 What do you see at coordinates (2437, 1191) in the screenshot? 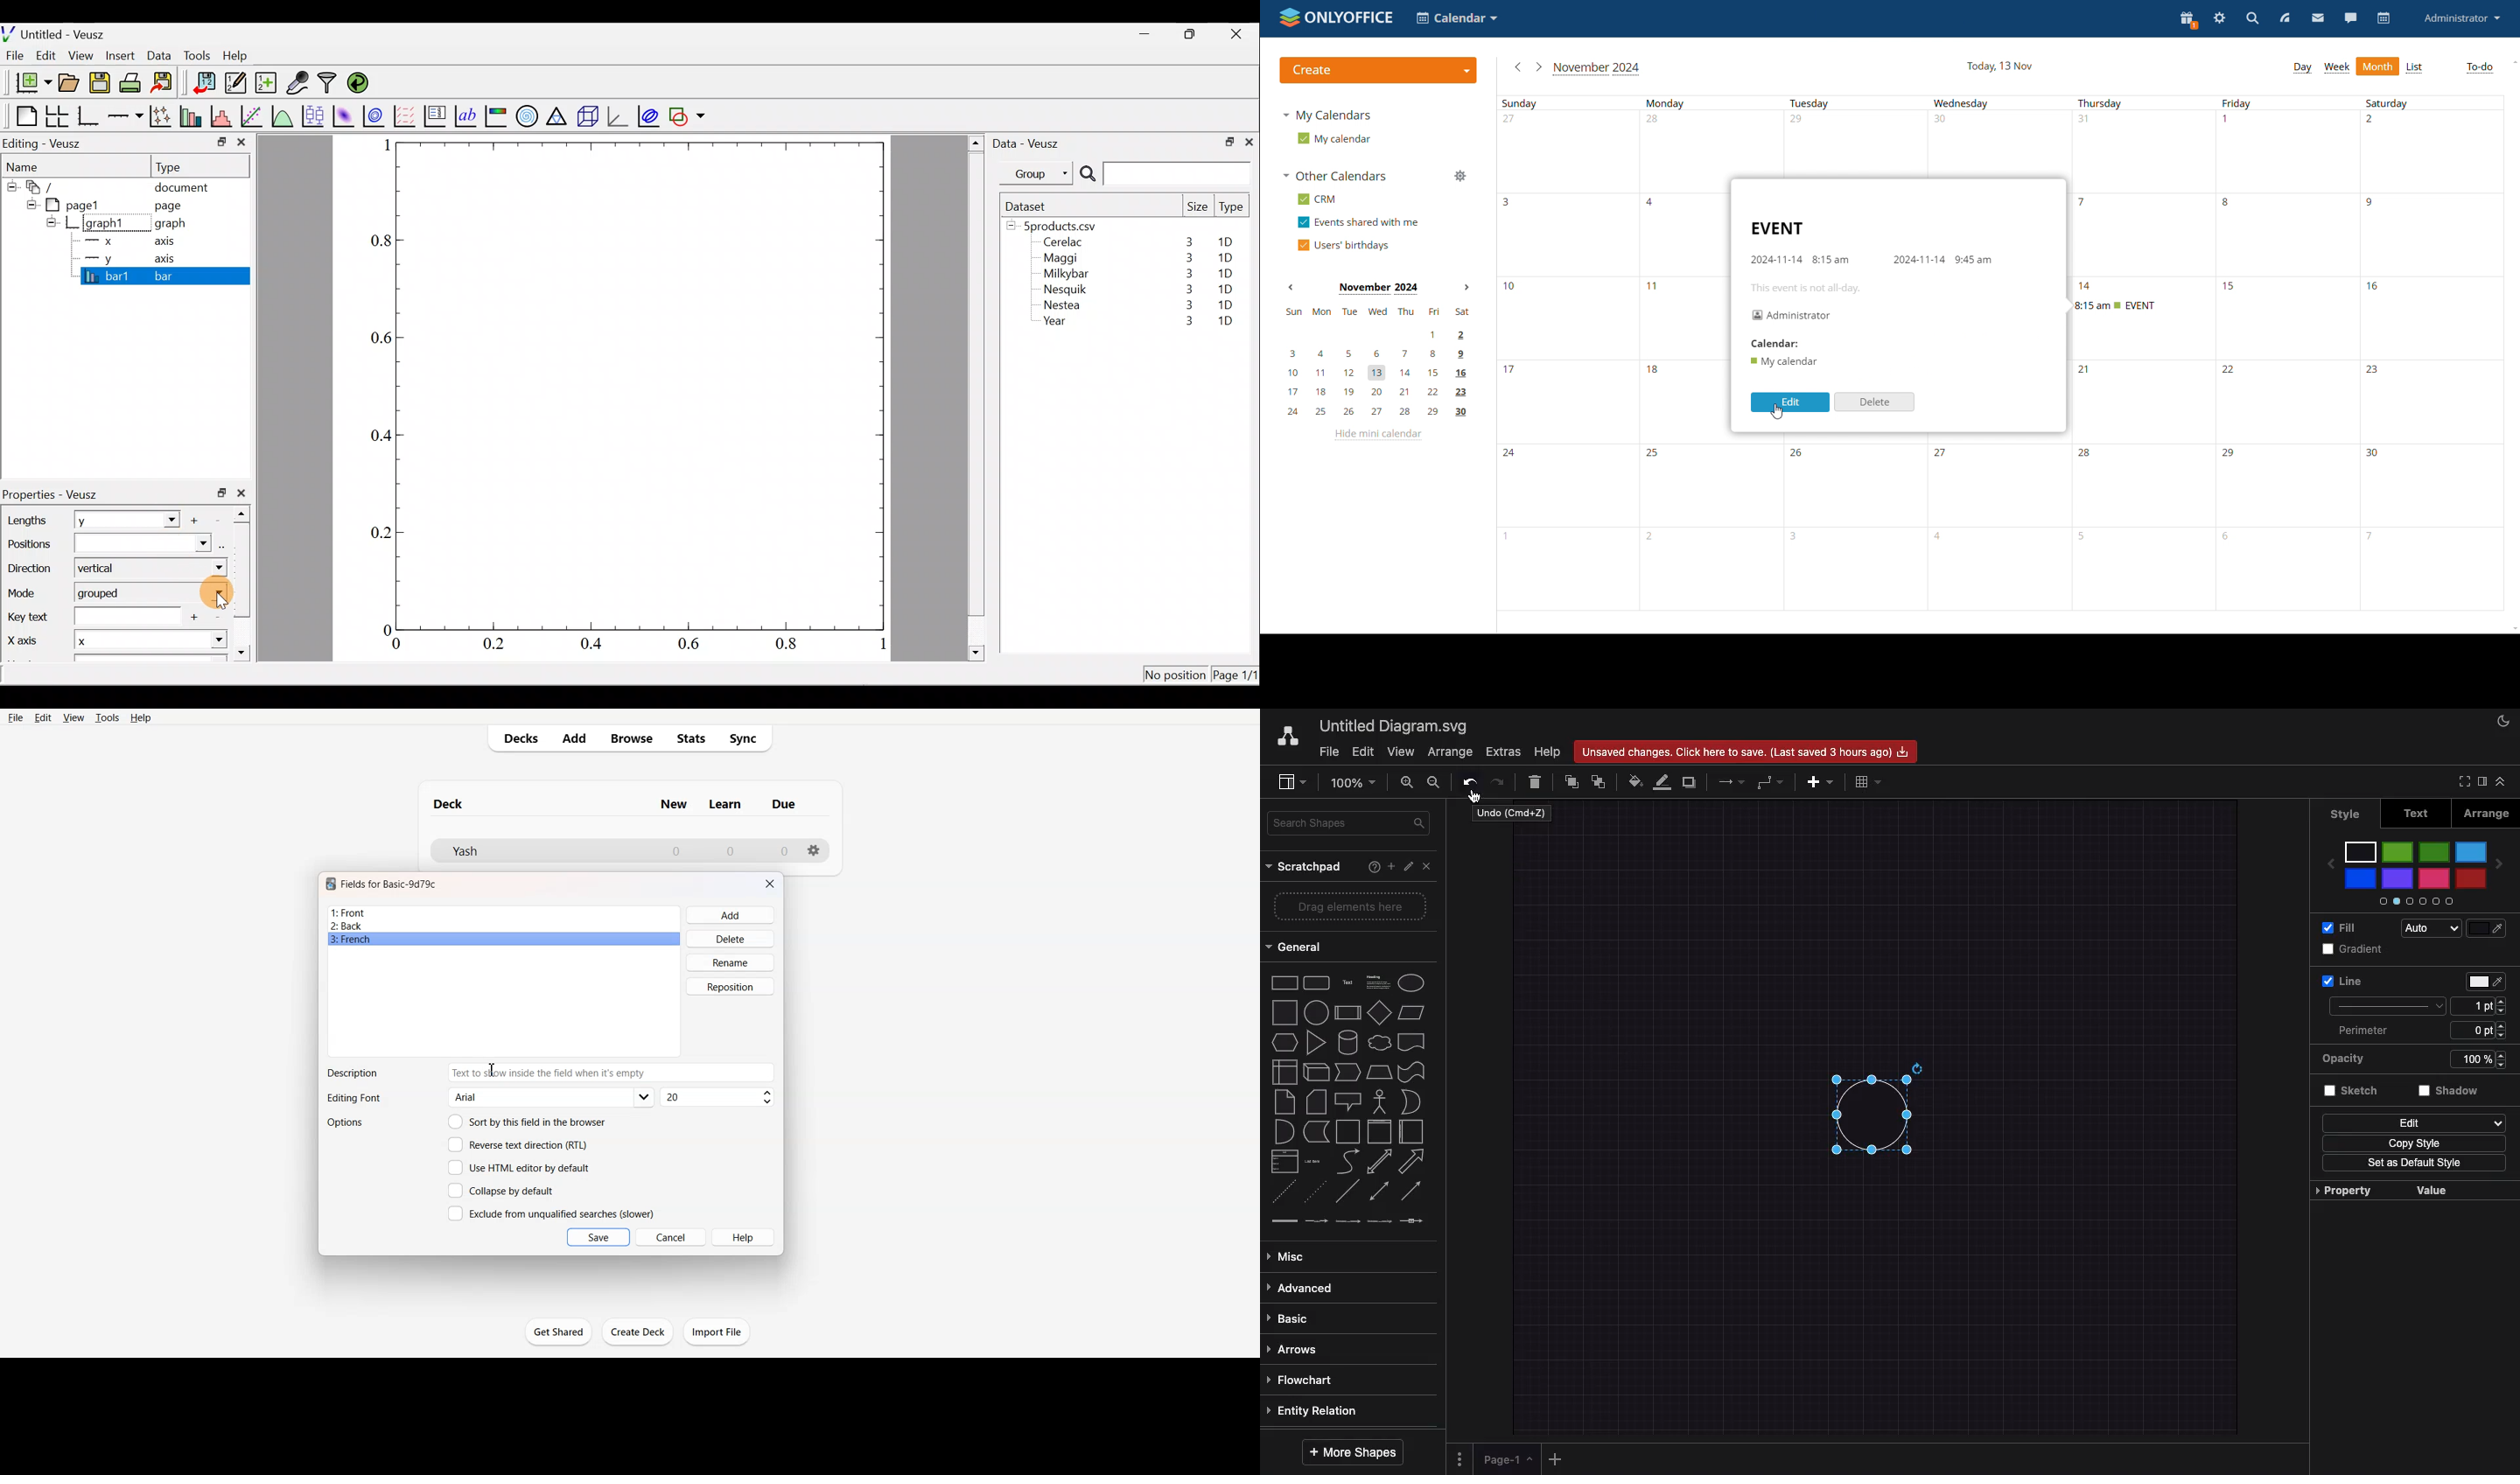
I see `Property` at bounding box center [2437, 1191].